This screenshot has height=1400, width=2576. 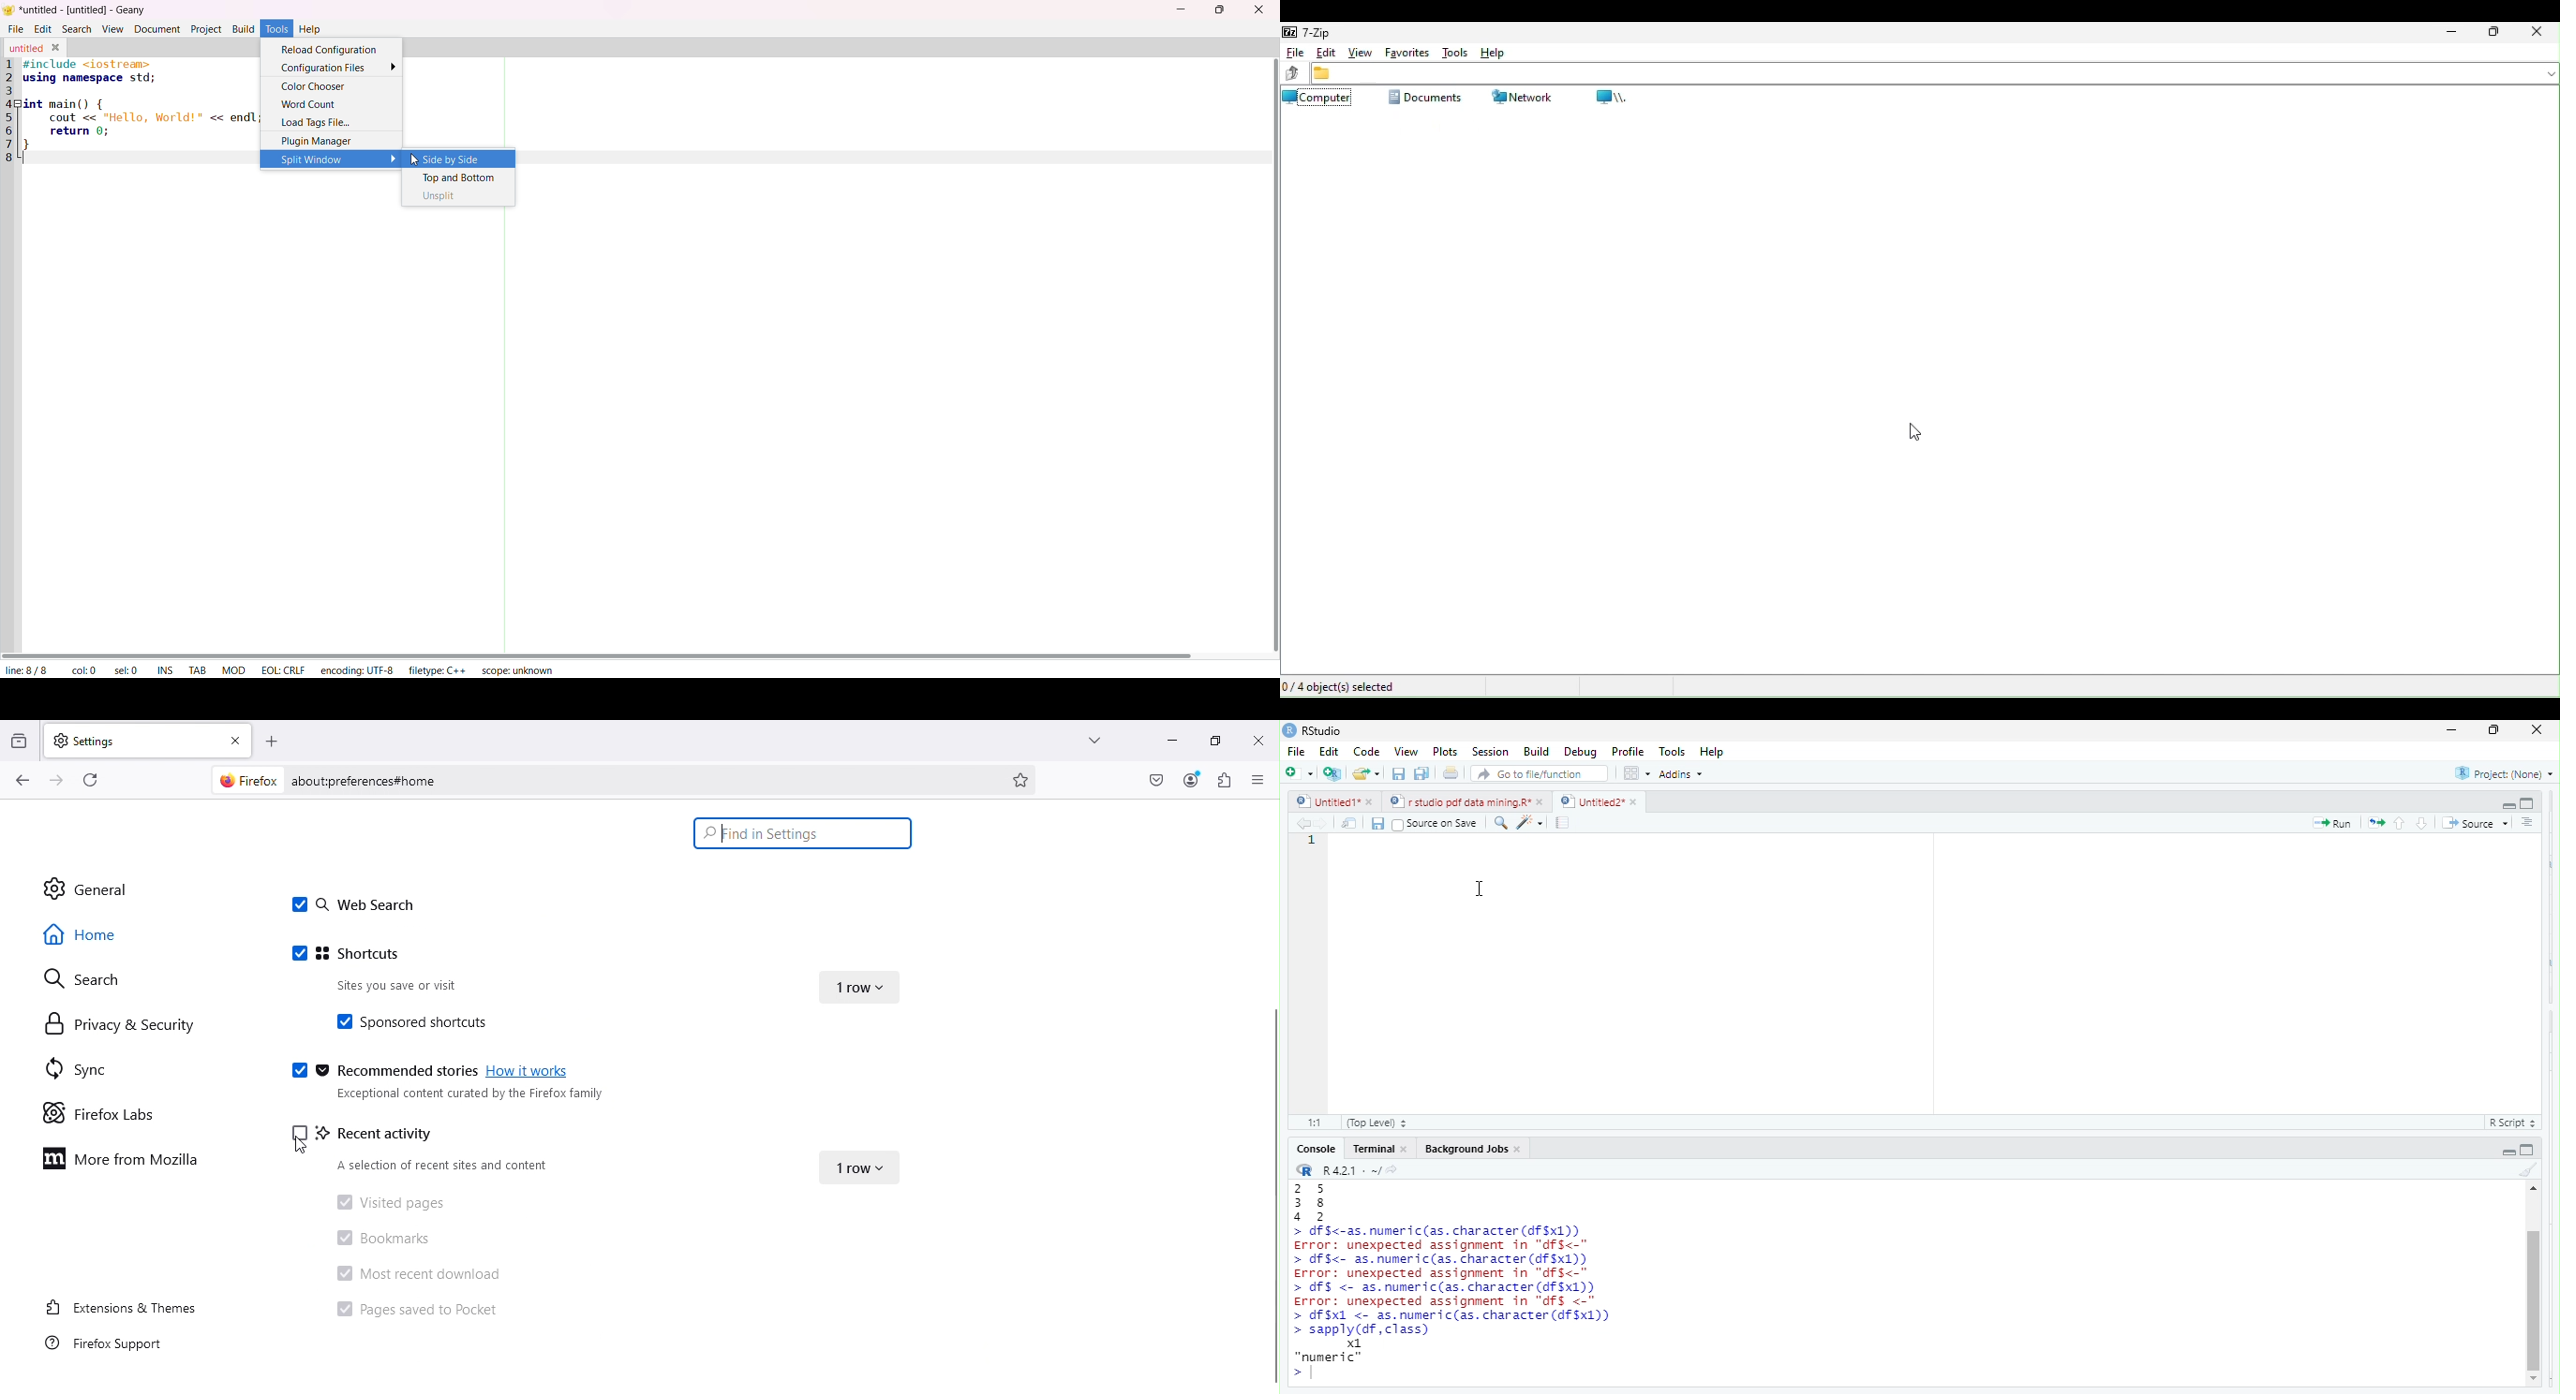 I want to click on hide console, so click(x=2529, y=1151).